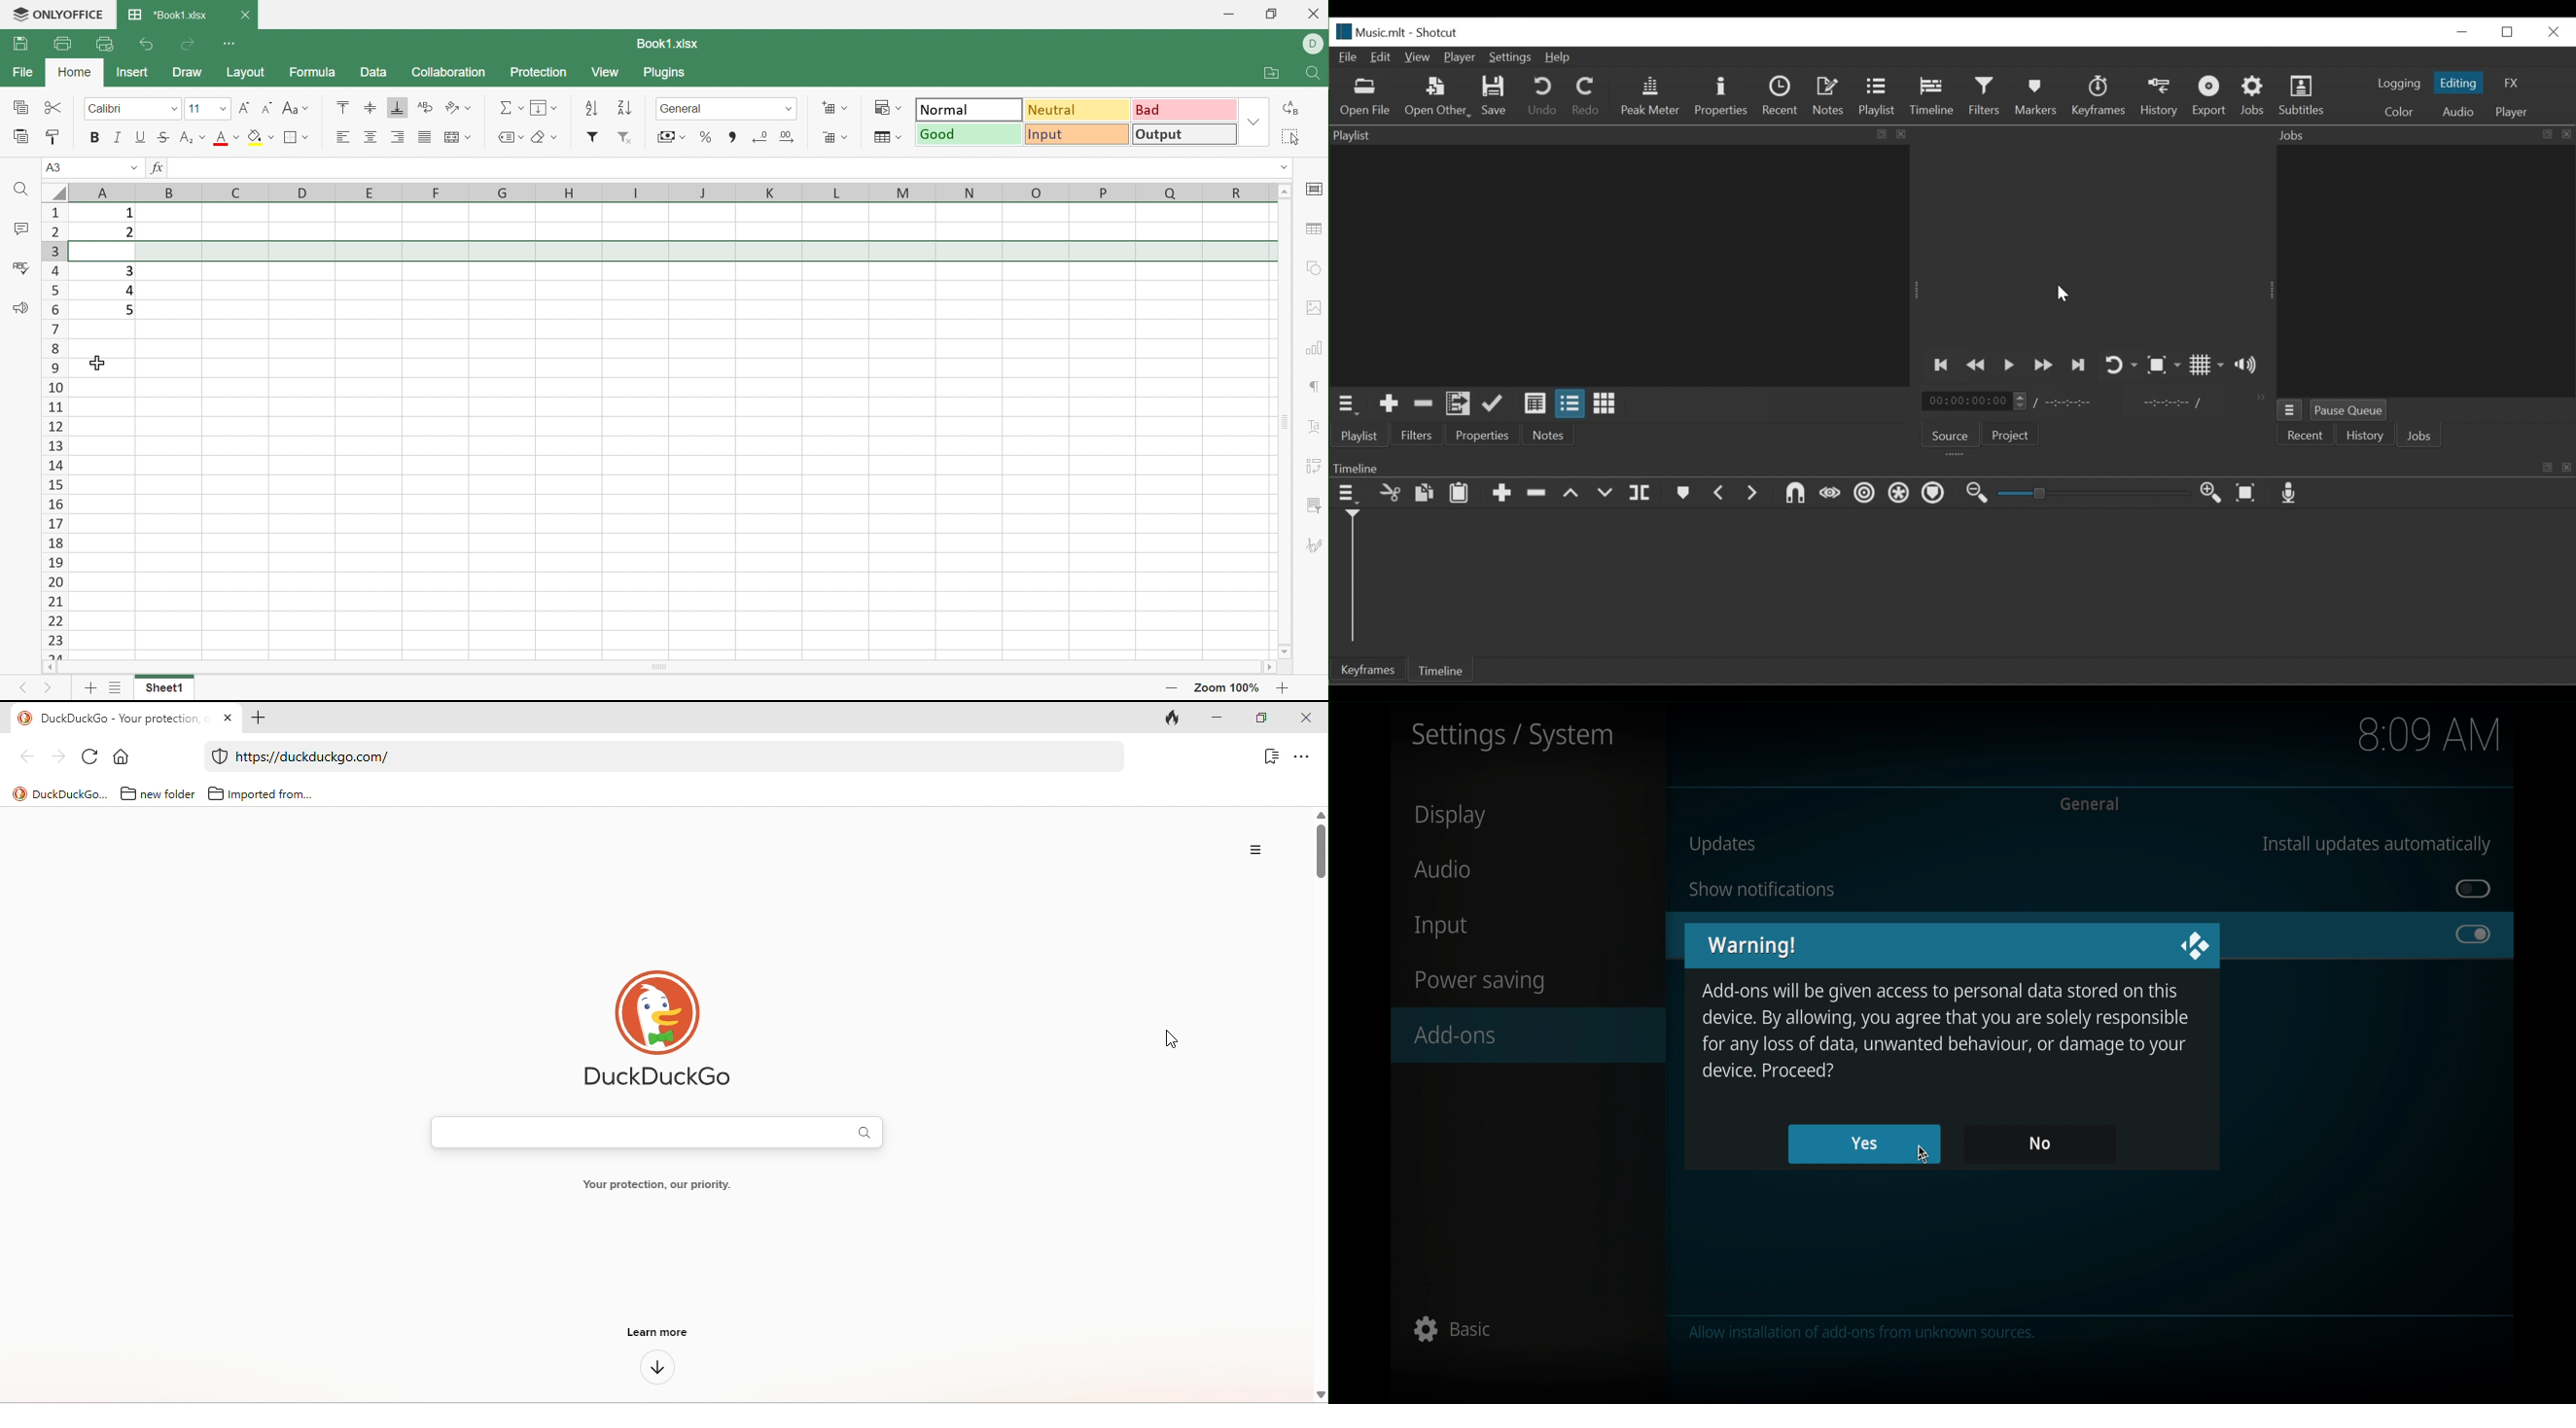 The height and width of the screenshot is (1428, 2576). I want to click on 5, so click(128, 310).